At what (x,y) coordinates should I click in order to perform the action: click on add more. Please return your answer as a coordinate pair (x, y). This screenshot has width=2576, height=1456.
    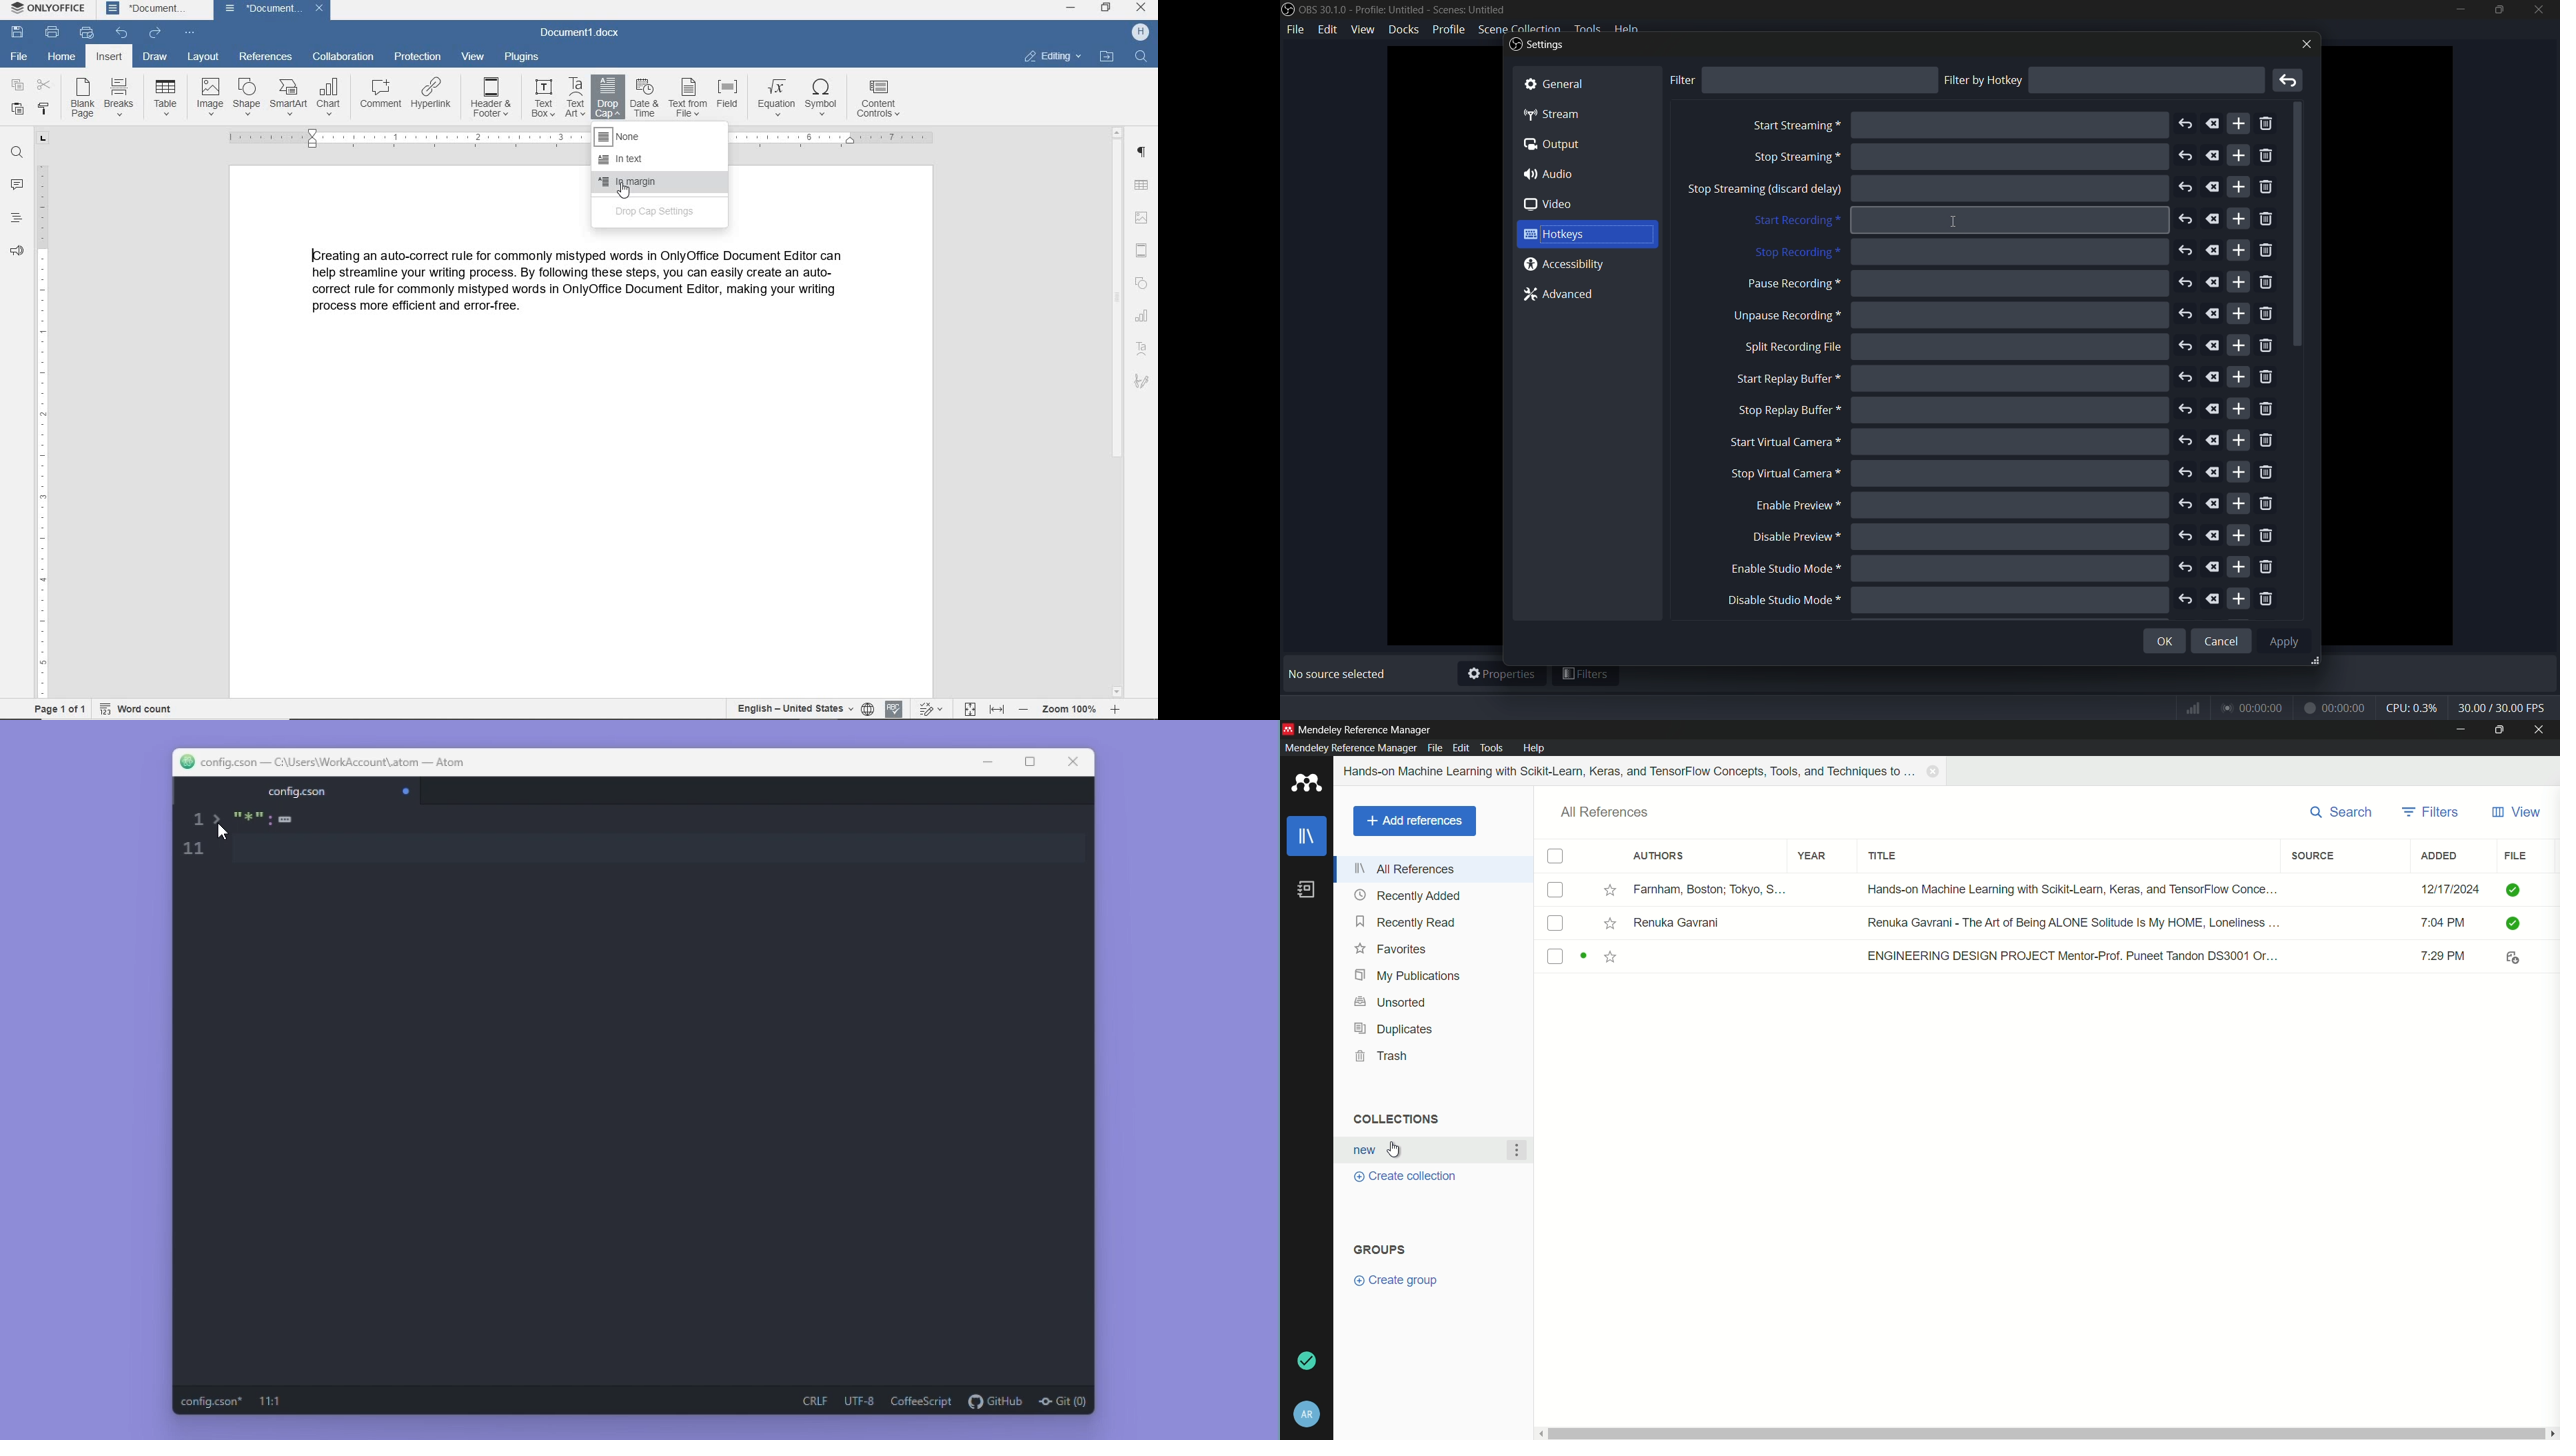
    Looking at the image, I should click on (2238, 505).